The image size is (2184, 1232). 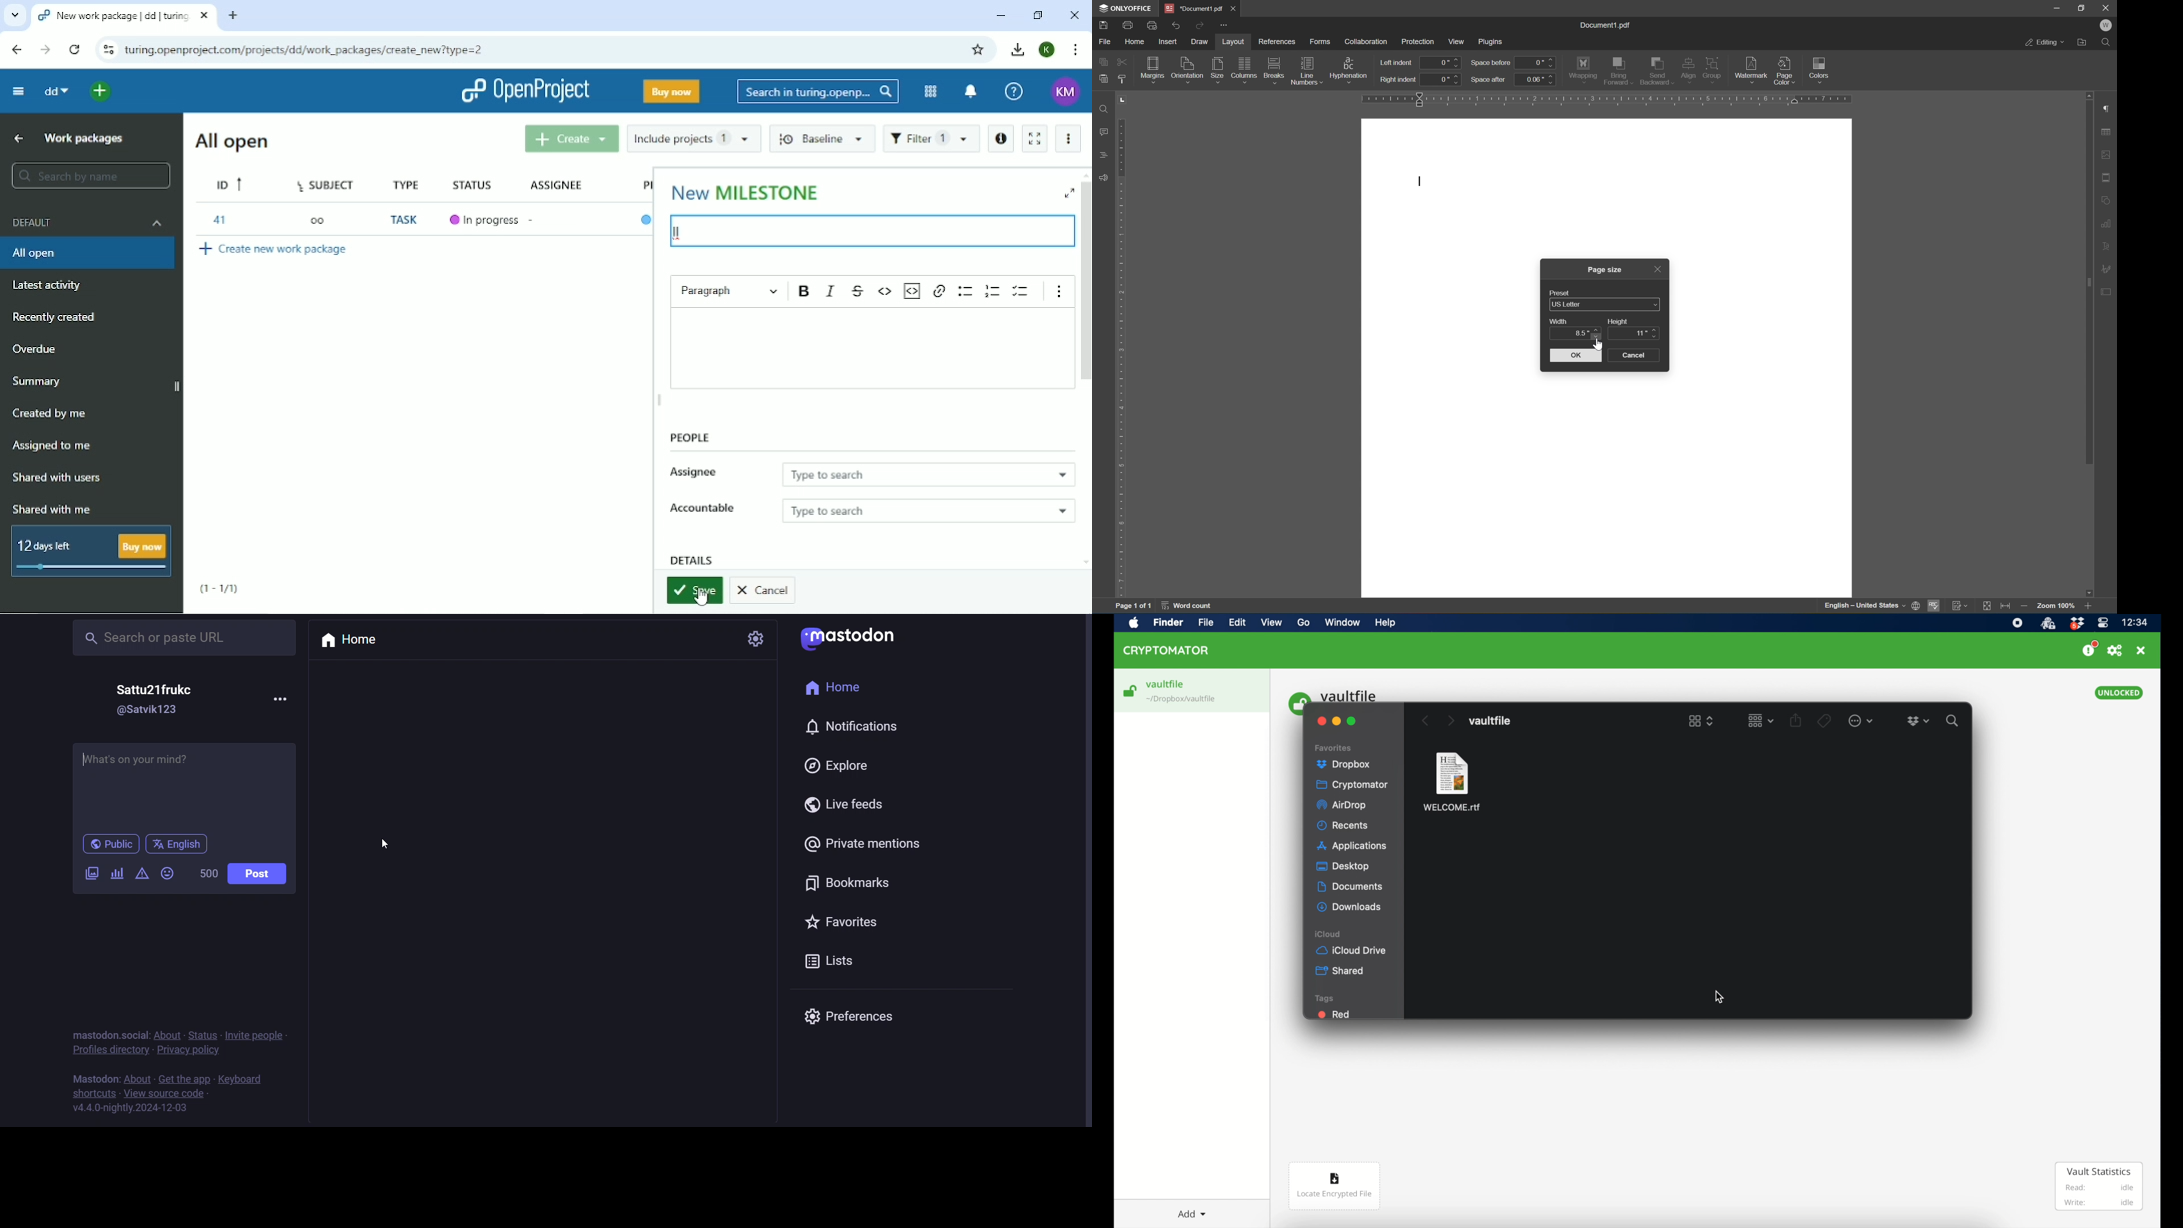 What do you see at coordinates (671, 91) in the screenshot?
I see `Buy now` at bounding box center [671, 91].